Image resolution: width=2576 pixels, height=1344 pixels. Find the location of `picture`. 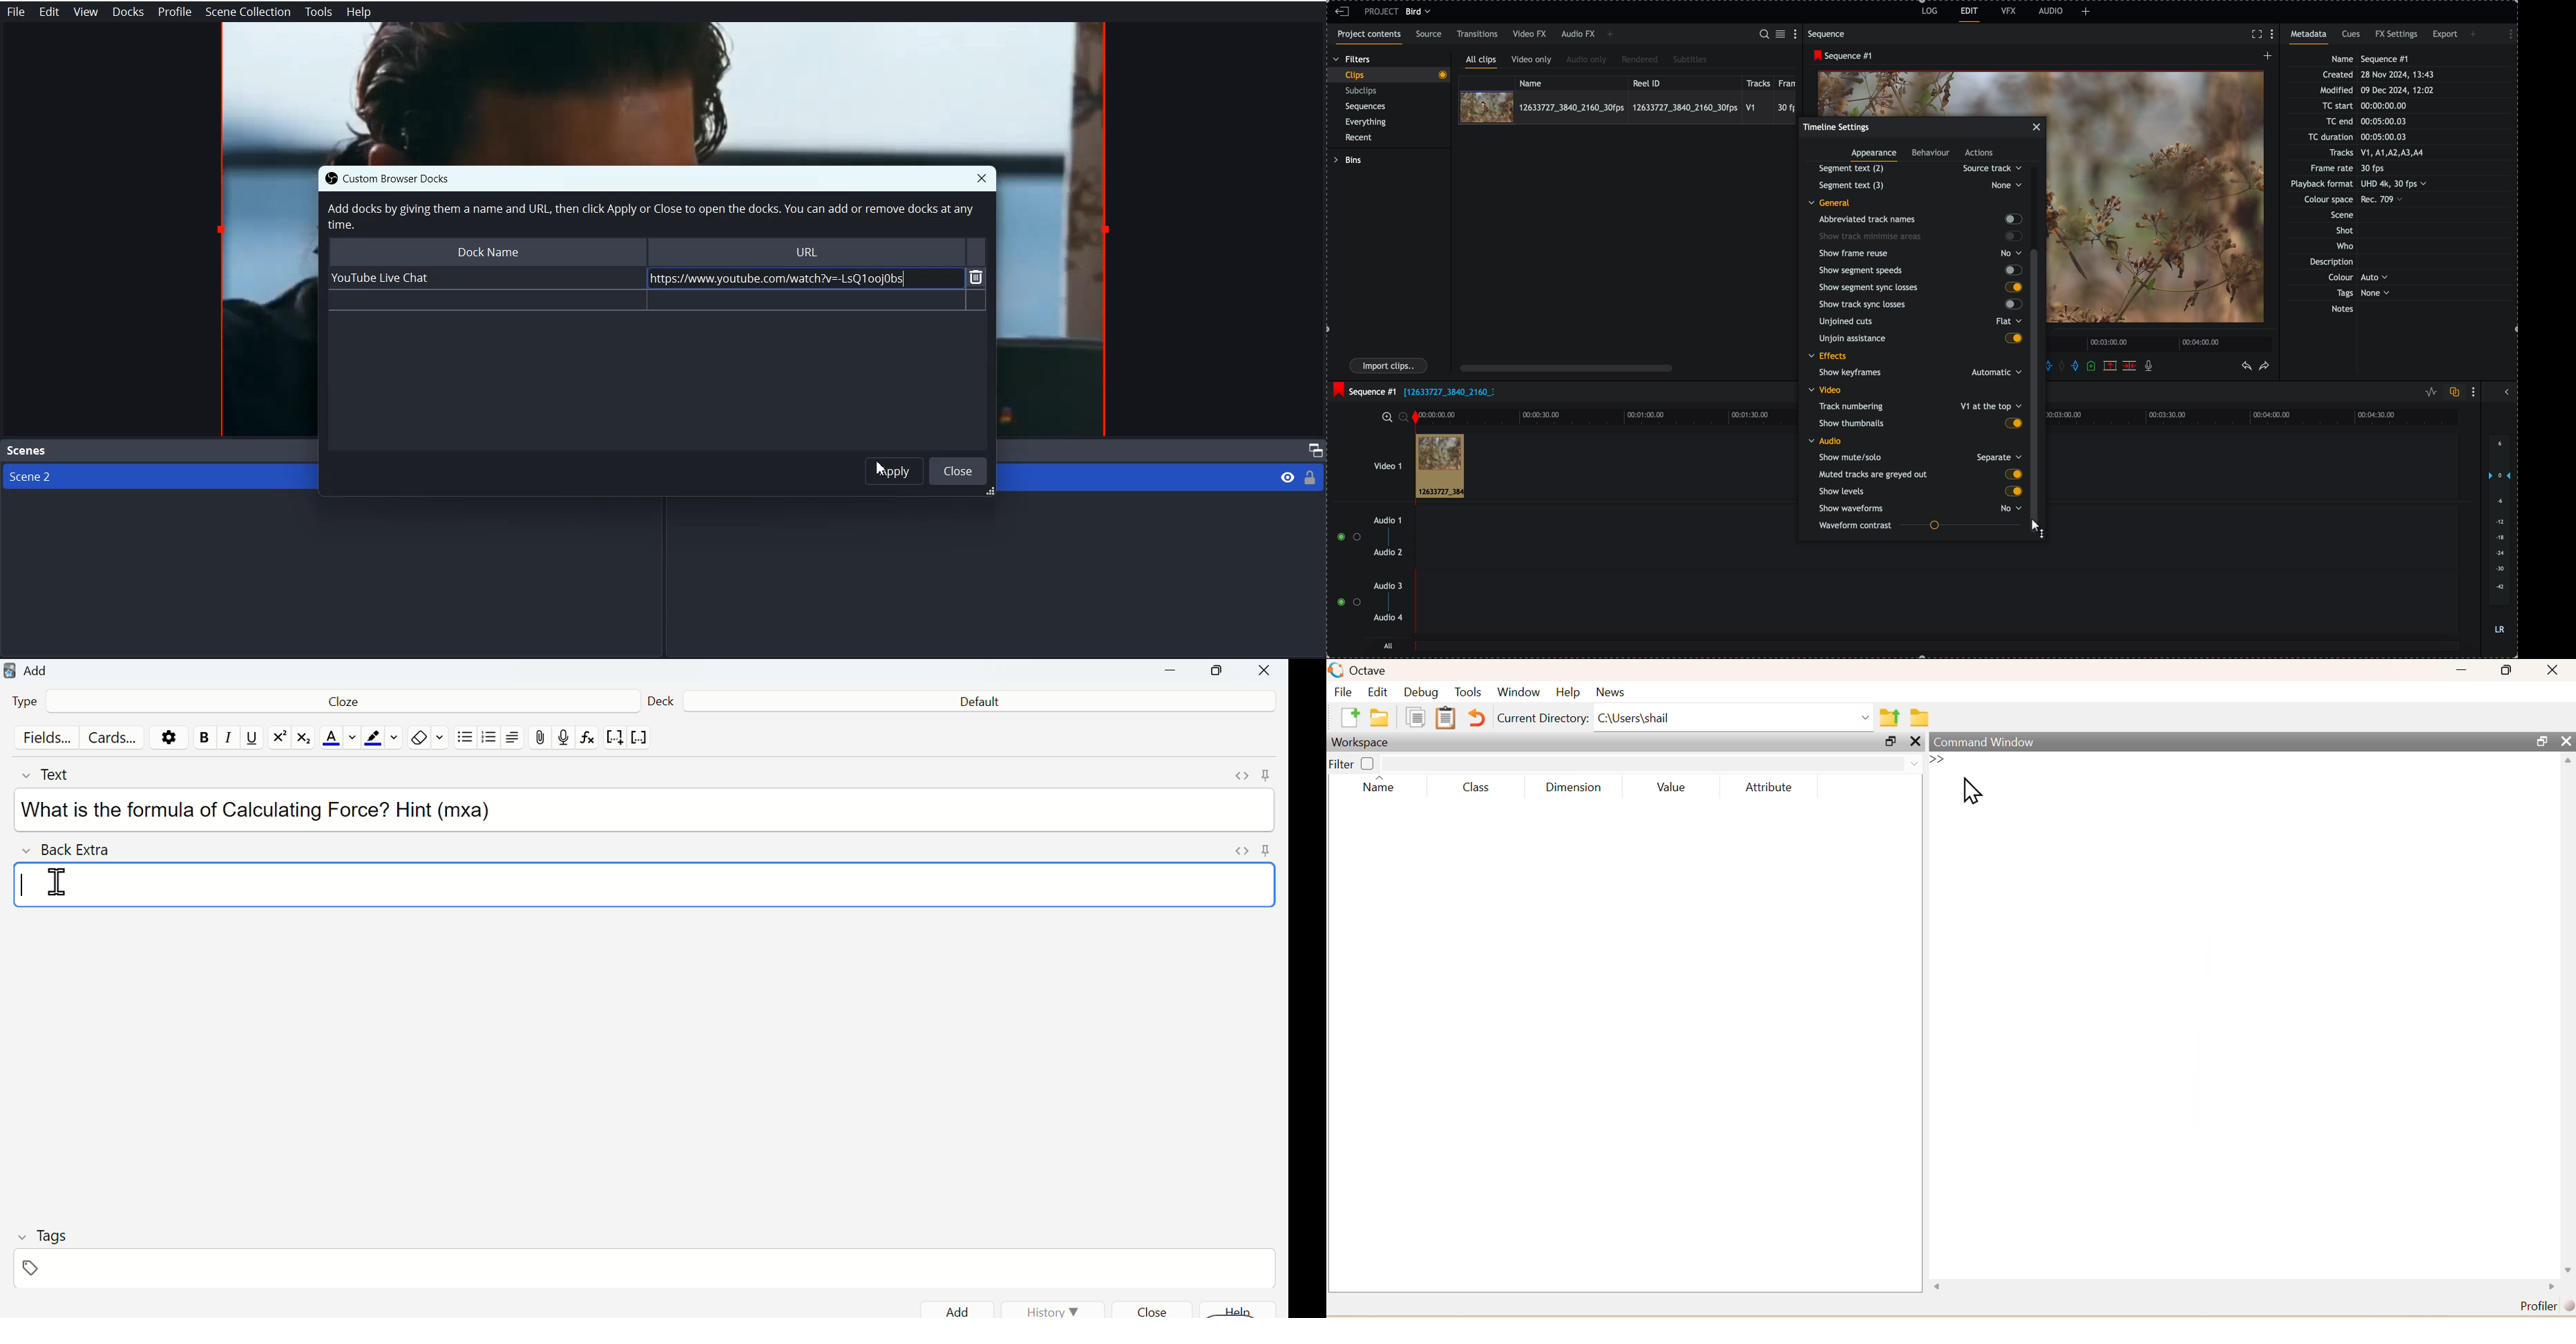

picture is located at coordinates (2160, 203).